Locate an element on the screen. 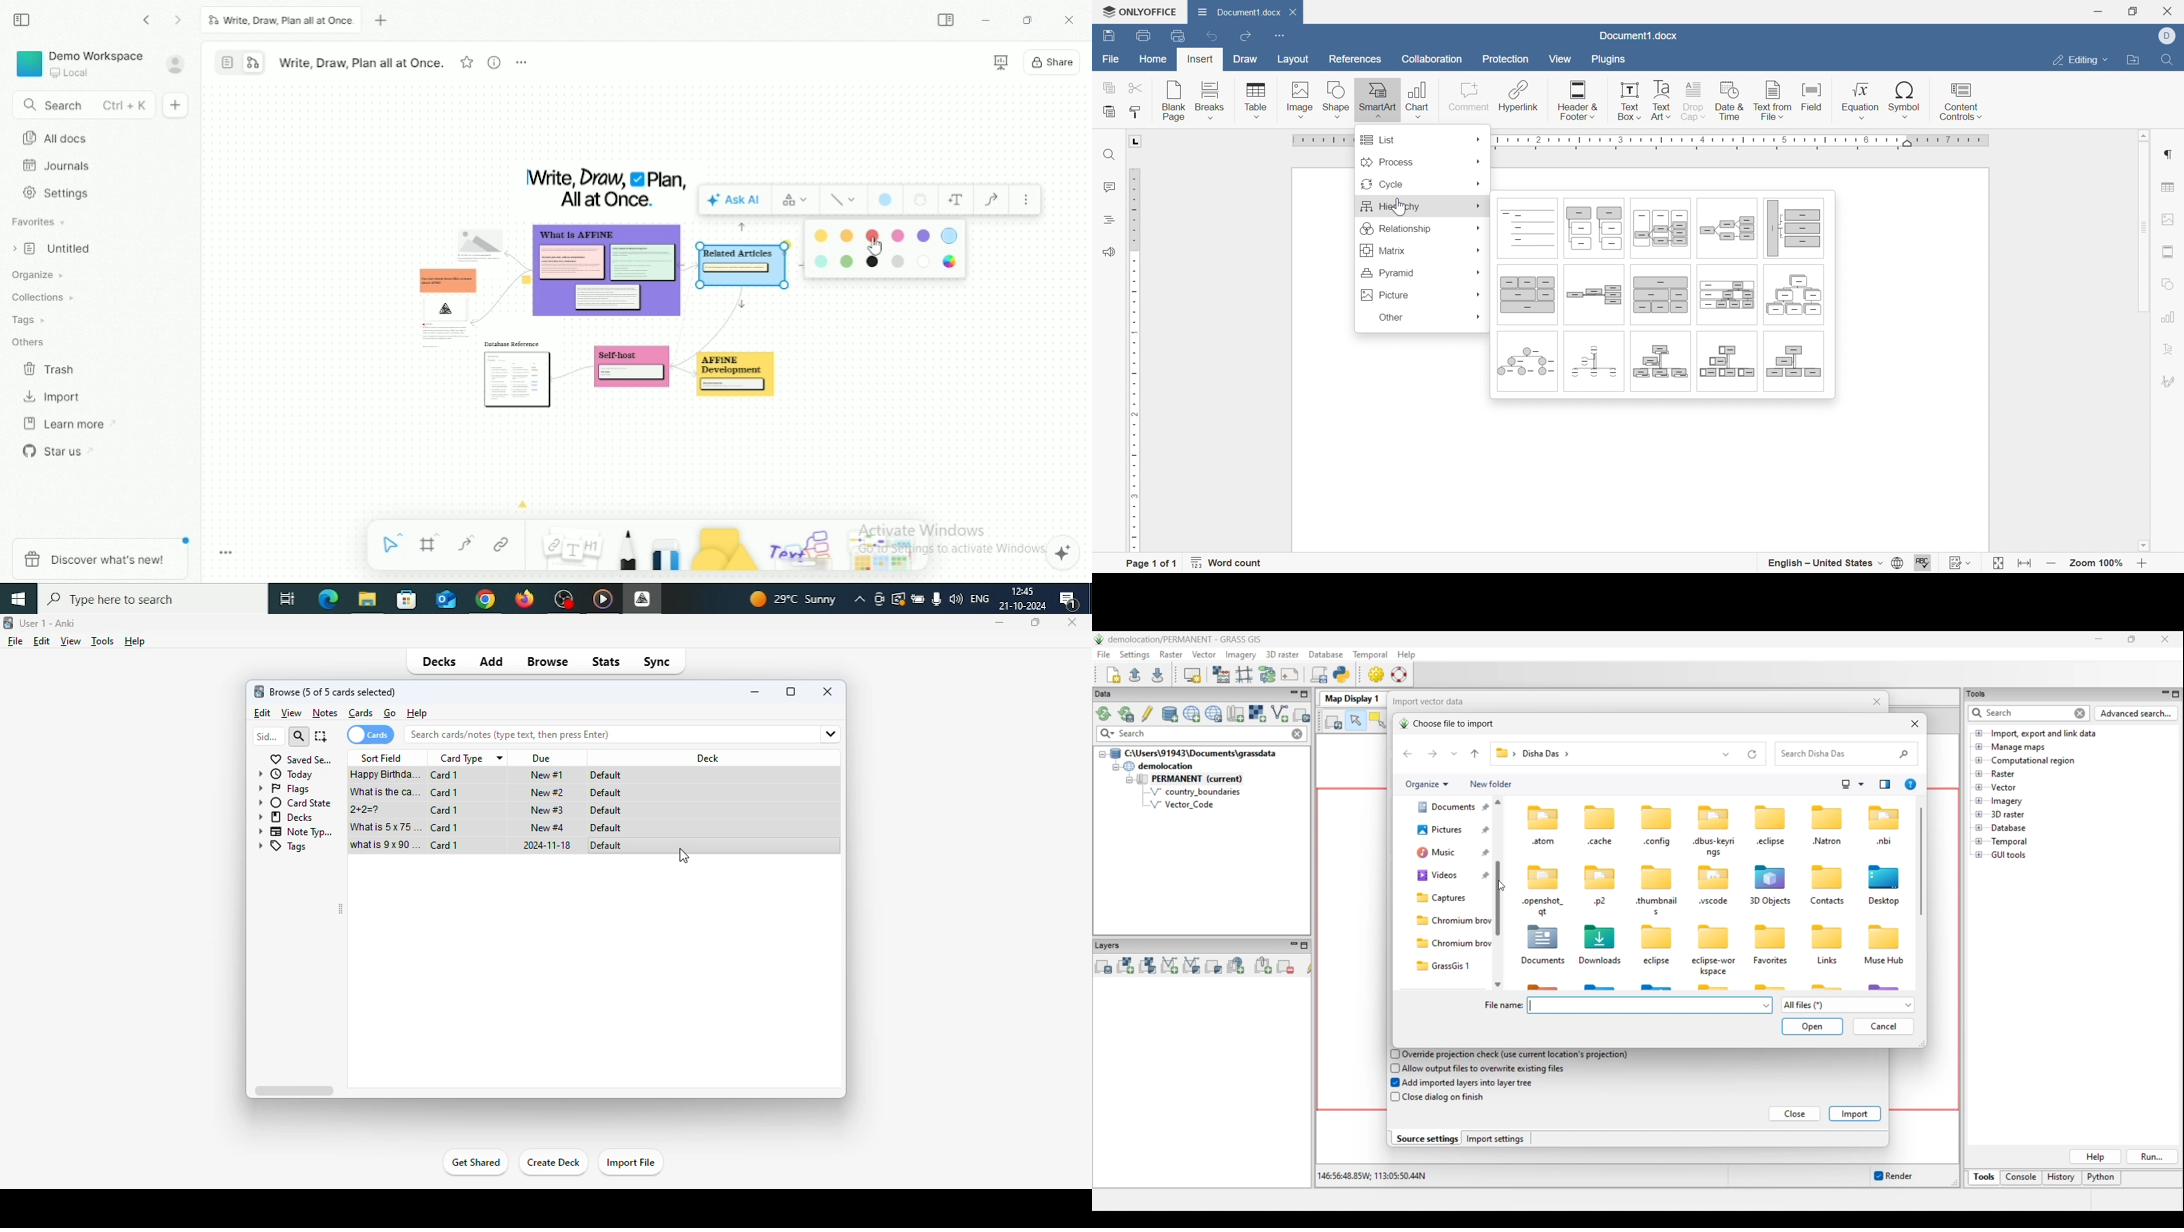 This screenshot has height=1232, width=2184. Date & time is located at coordinates (1730, 102).